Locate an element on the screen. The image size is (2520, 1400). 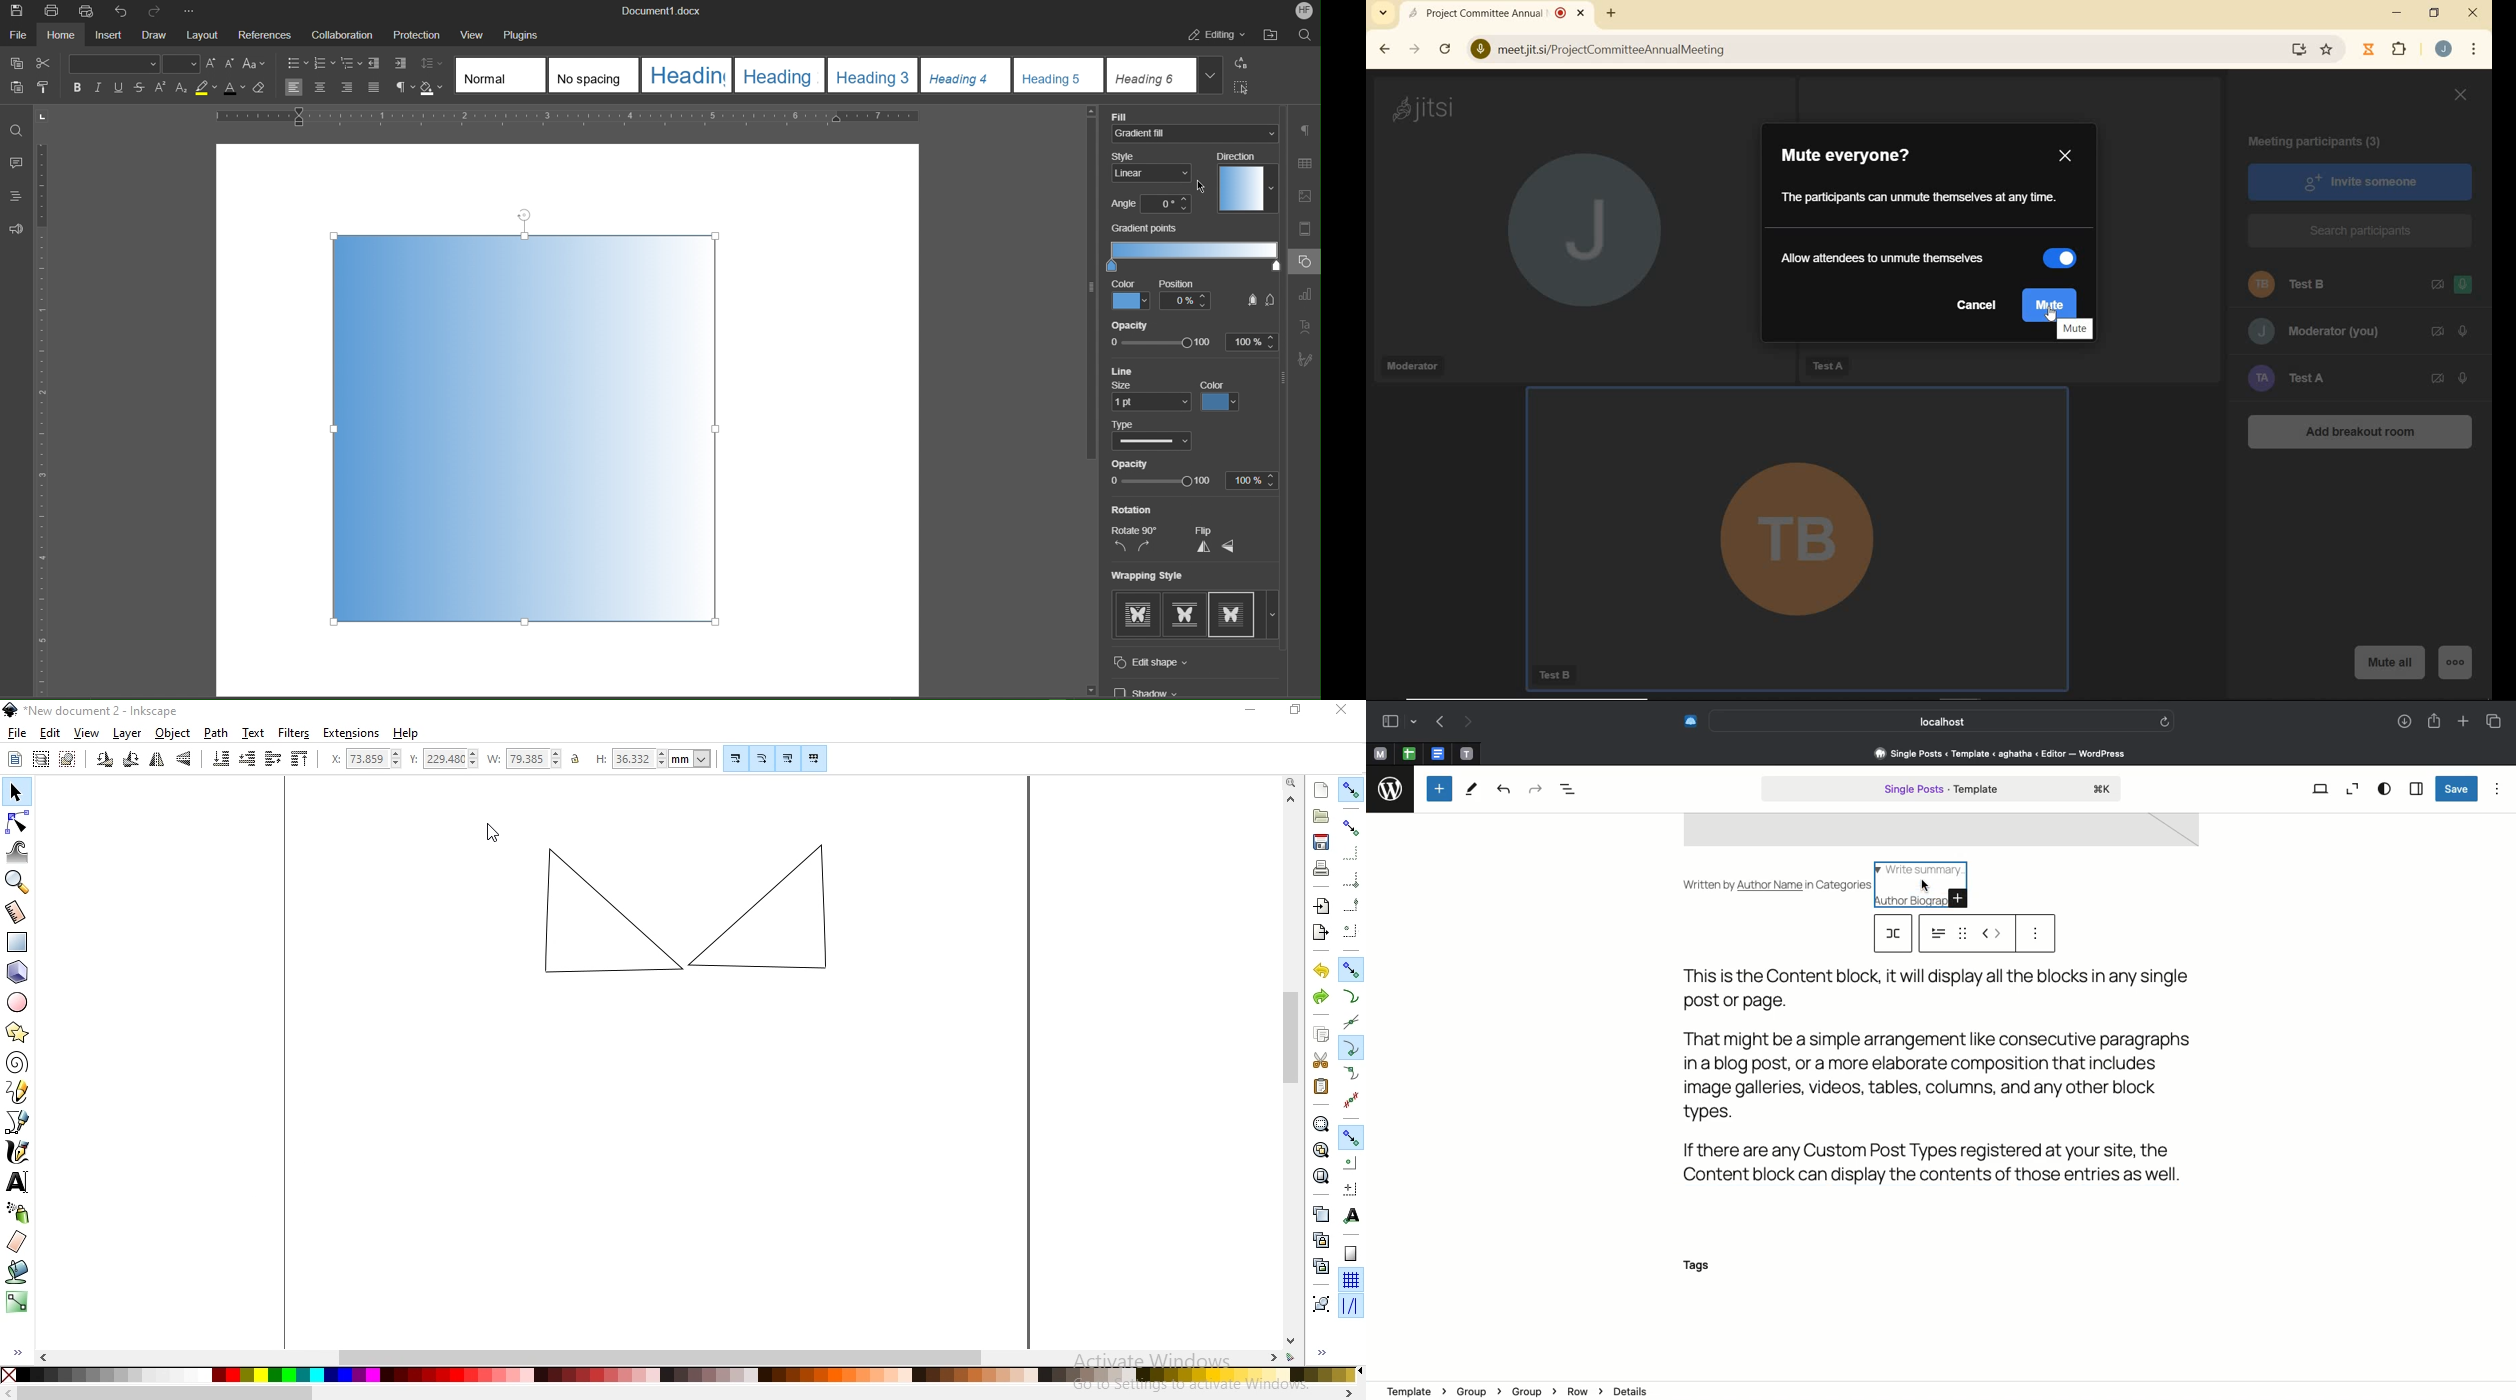
Editing is located at coordinates (1216, 37).